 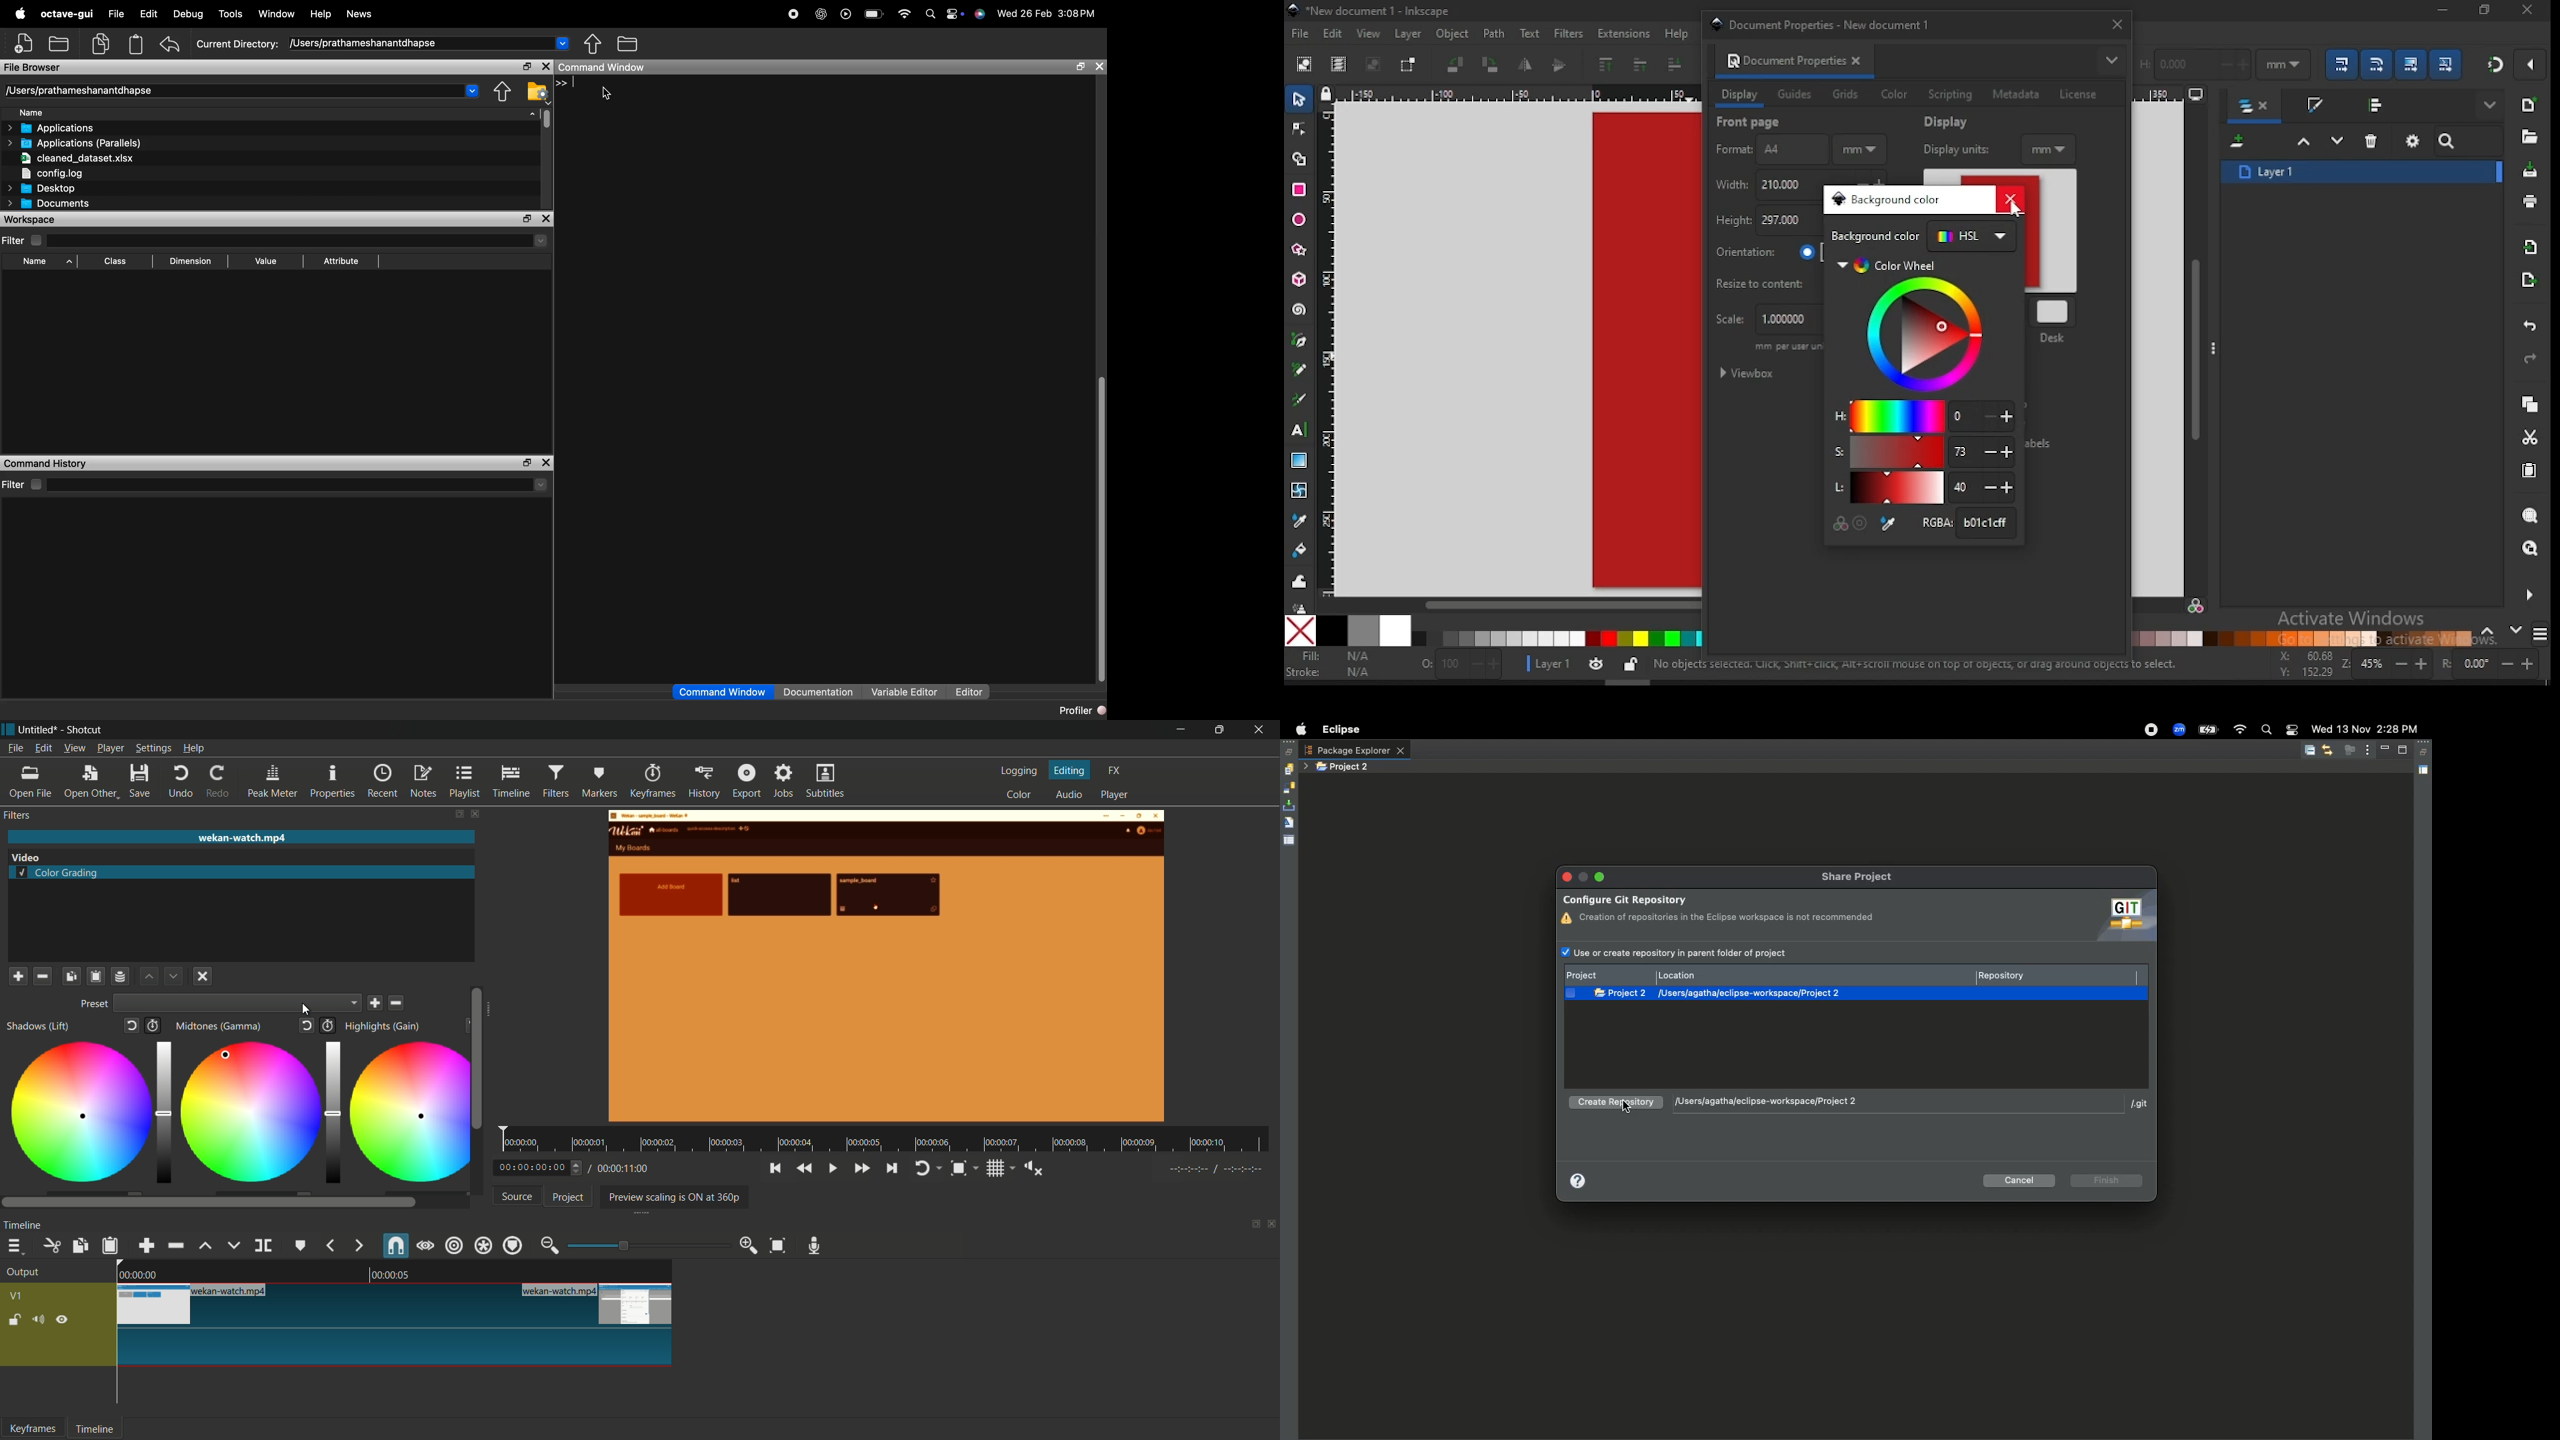 I want to click on cut, so click(x=53, y=1245).